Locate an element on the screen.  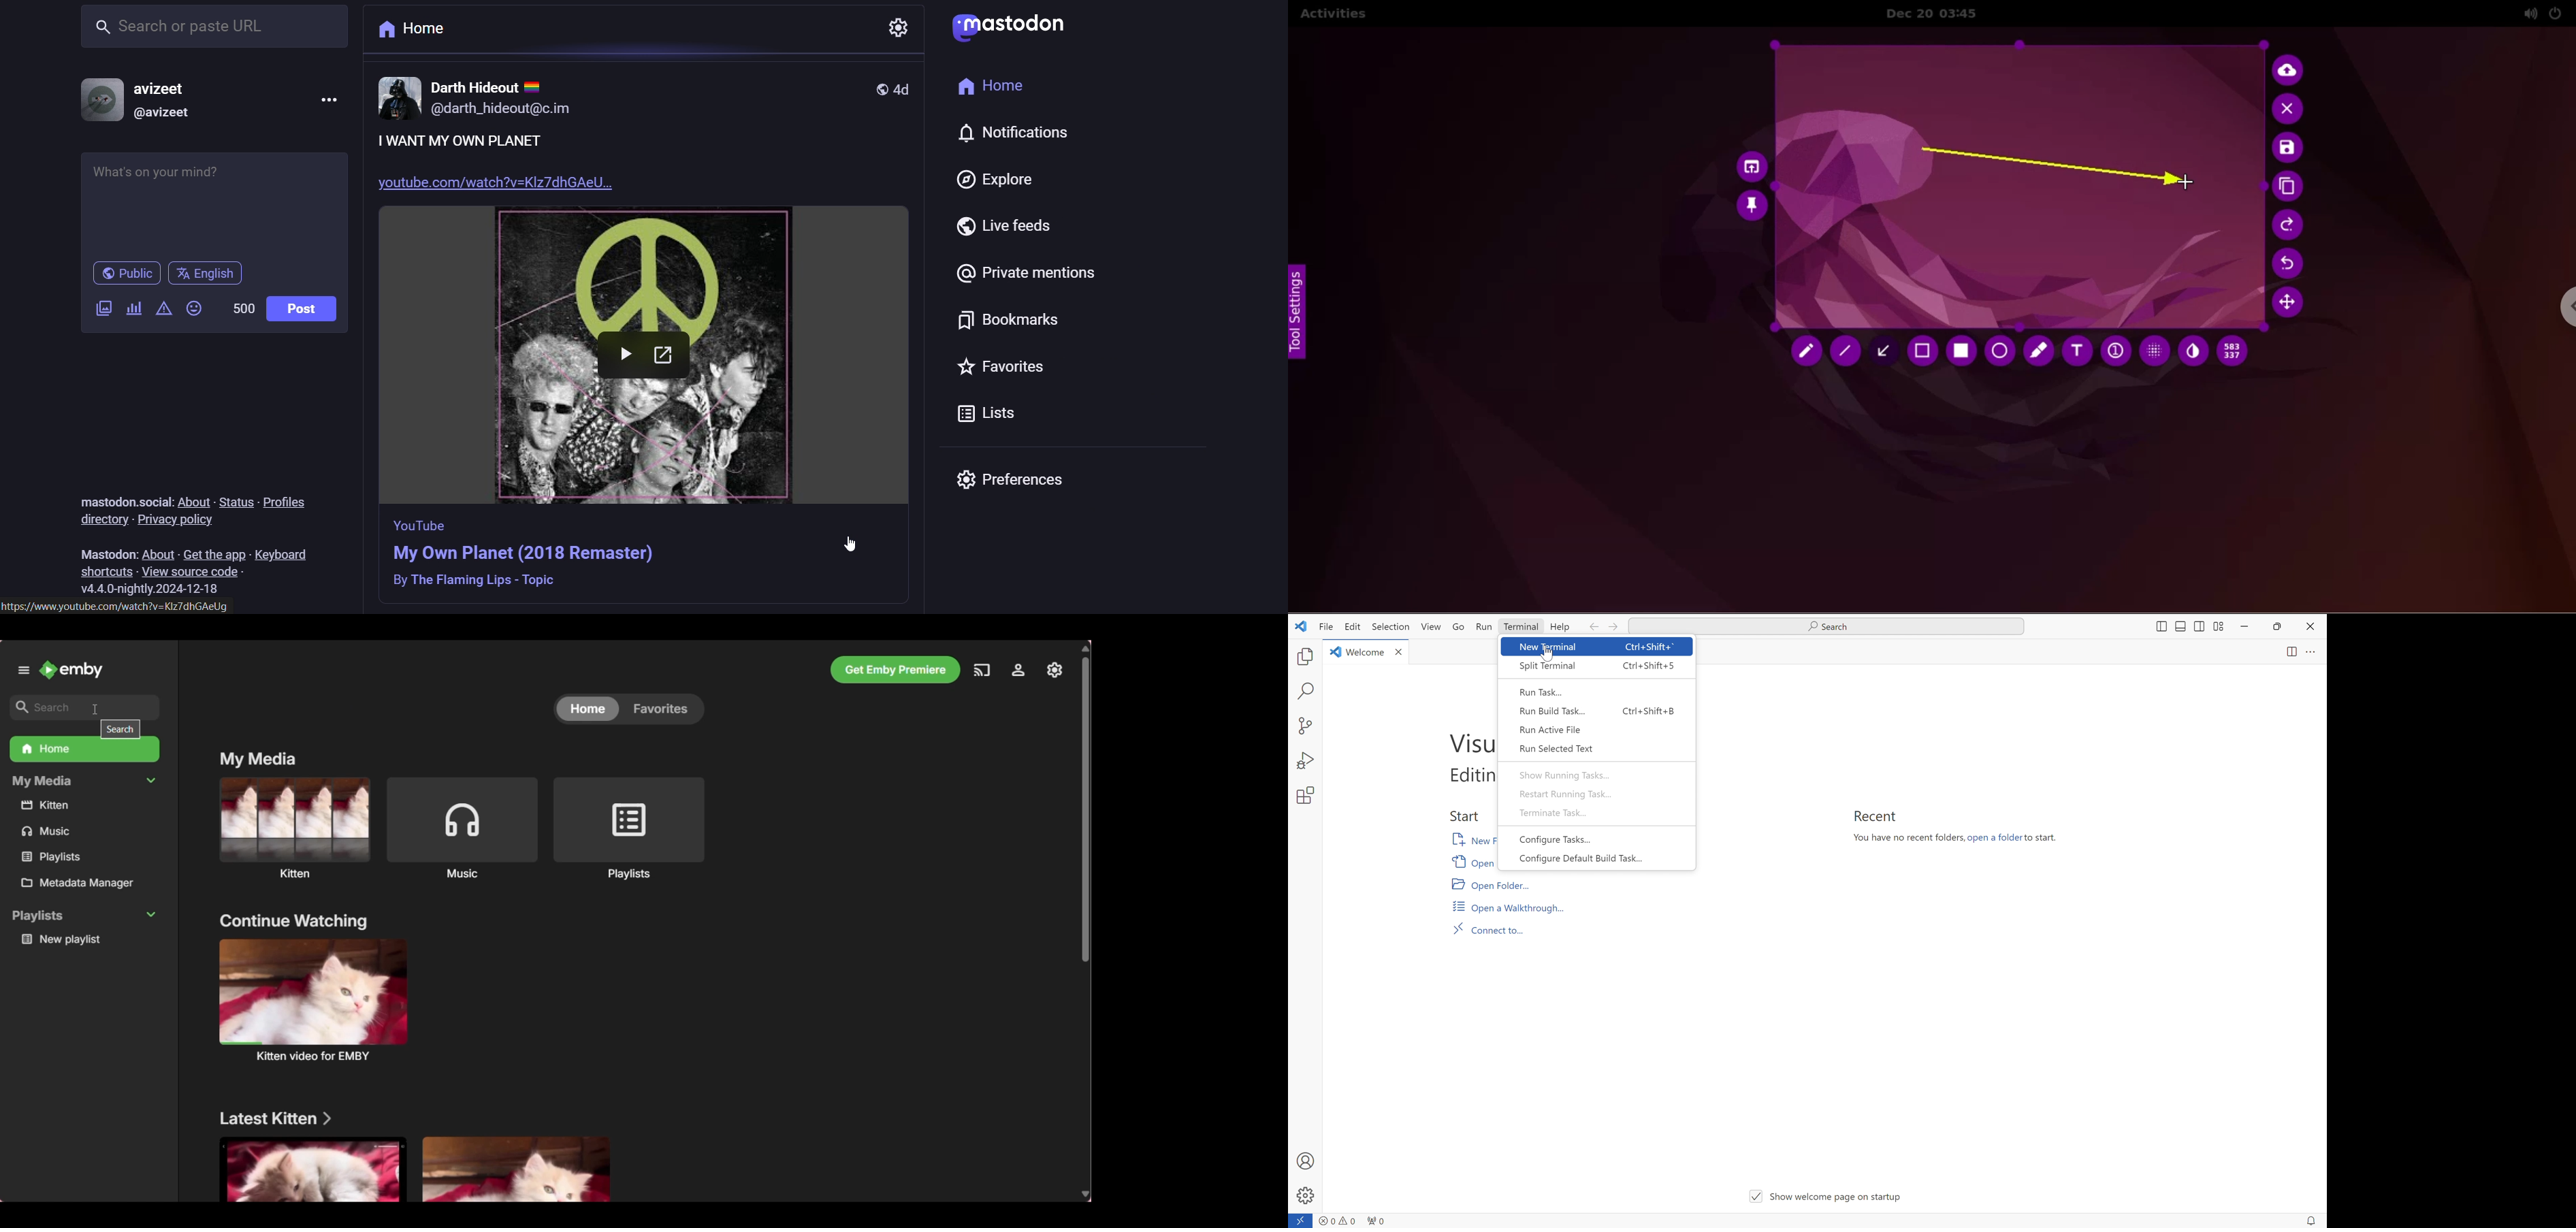
menu is located at coordinates (331, 98).